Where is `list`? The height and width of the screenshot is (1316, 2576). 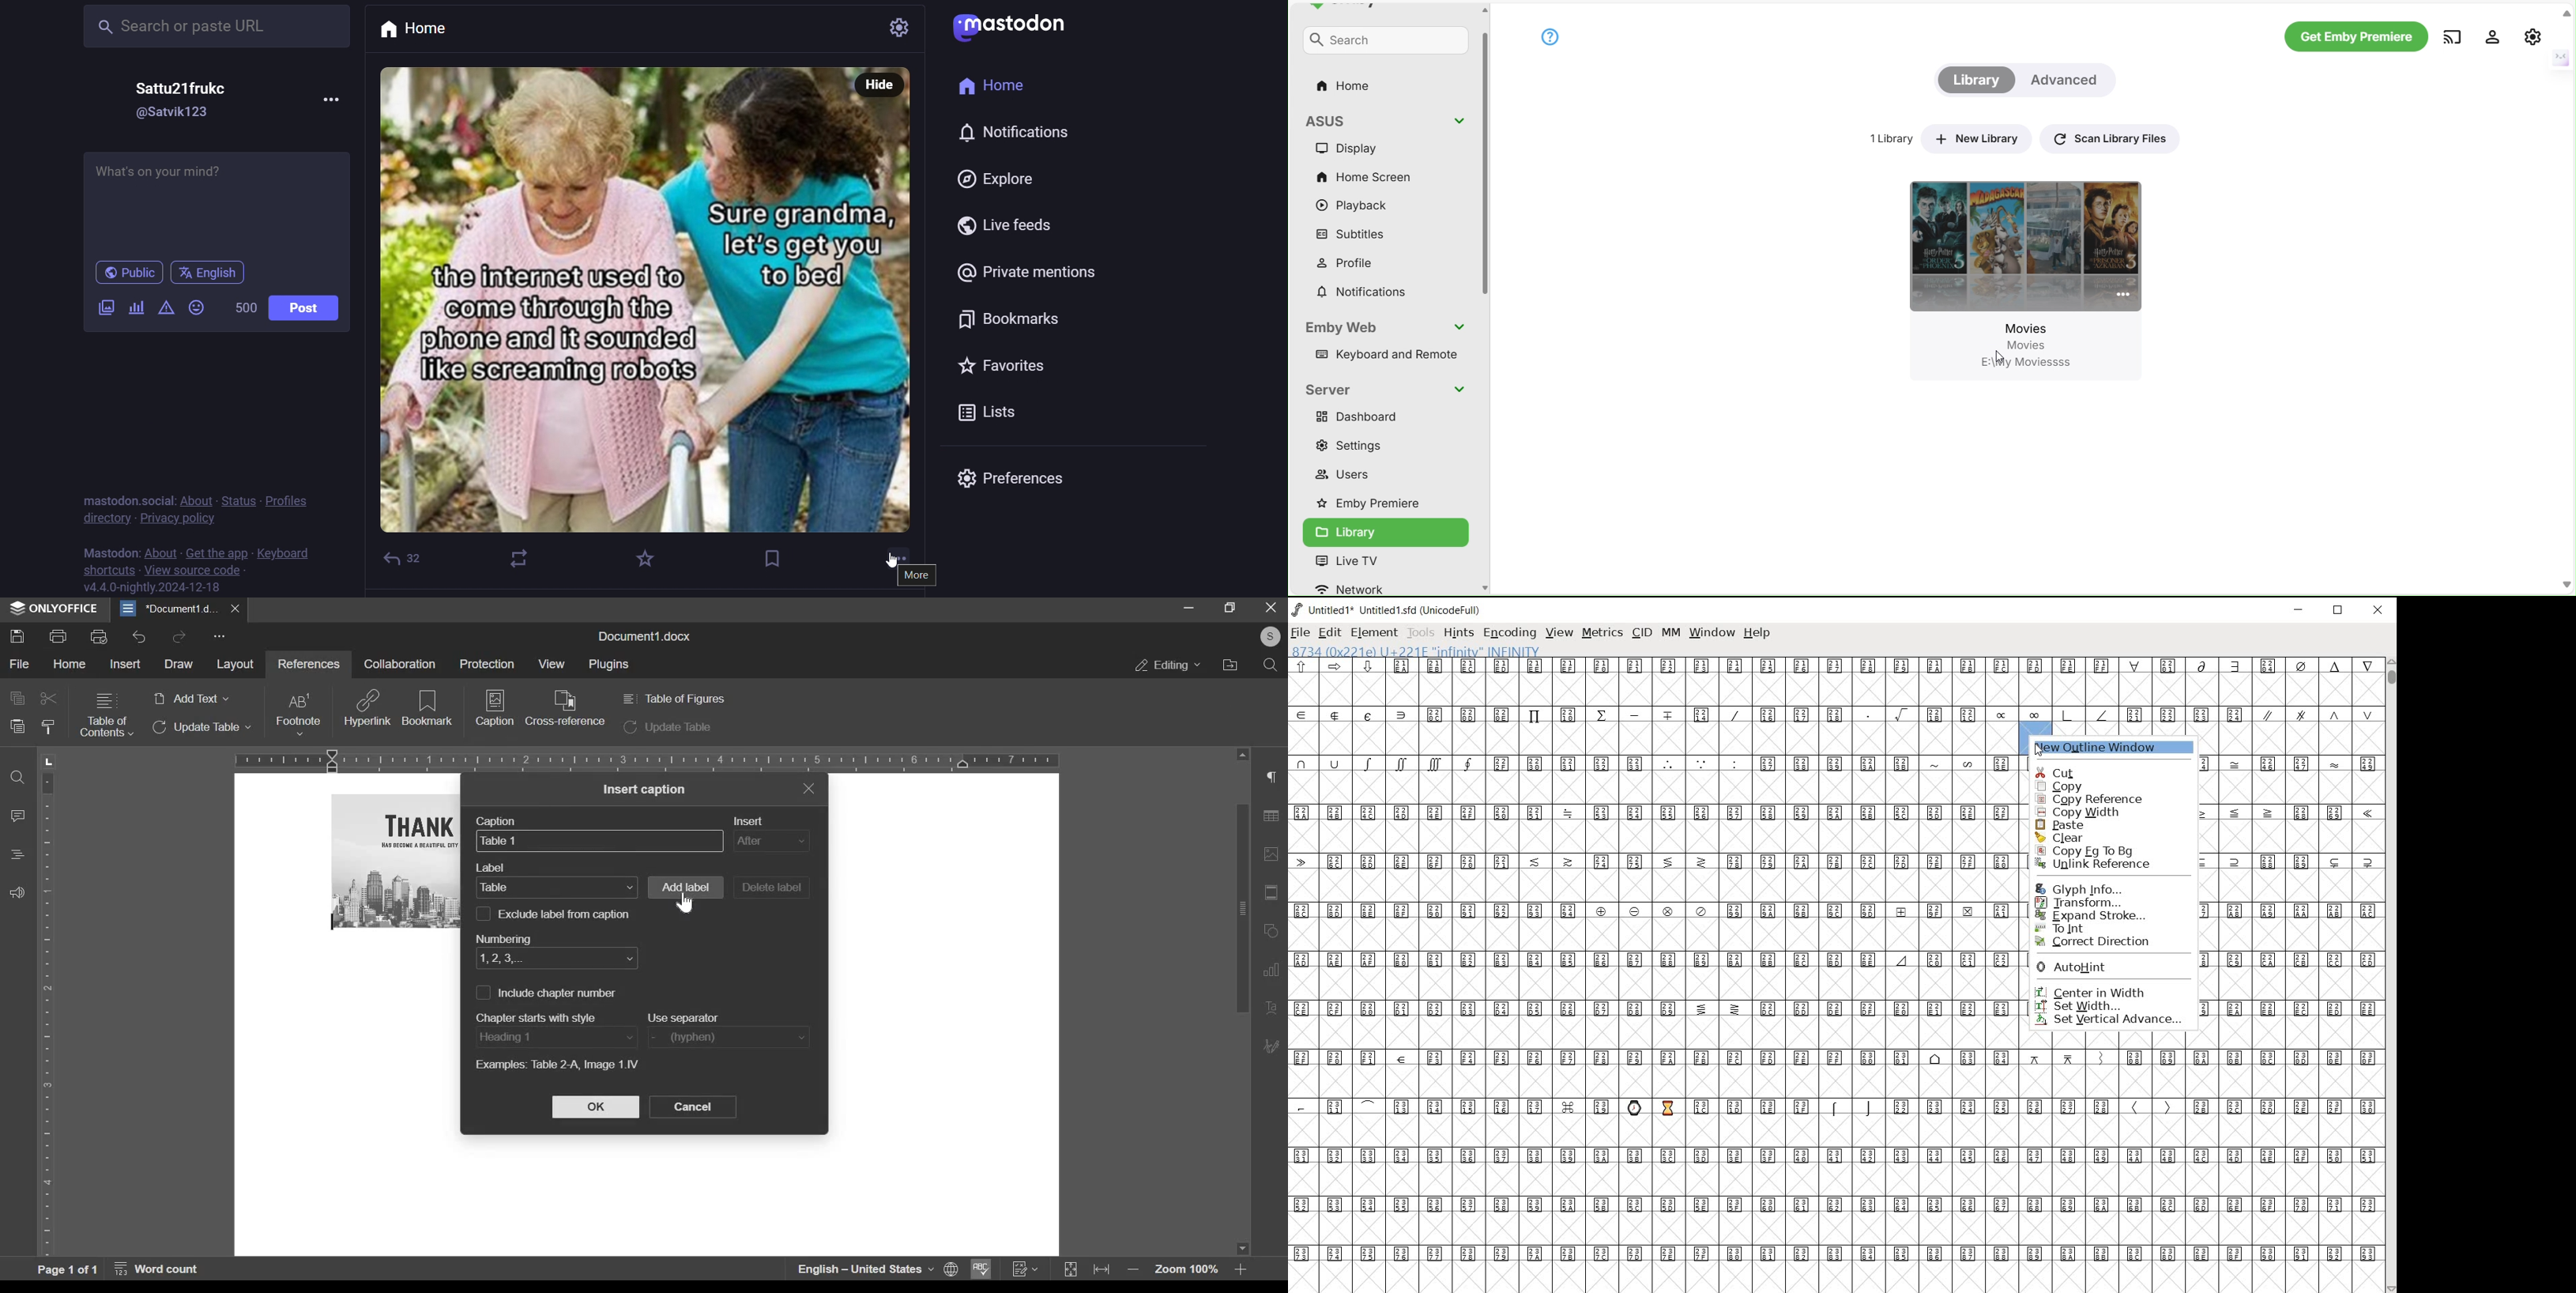 list is located at coordinates (993, 412).